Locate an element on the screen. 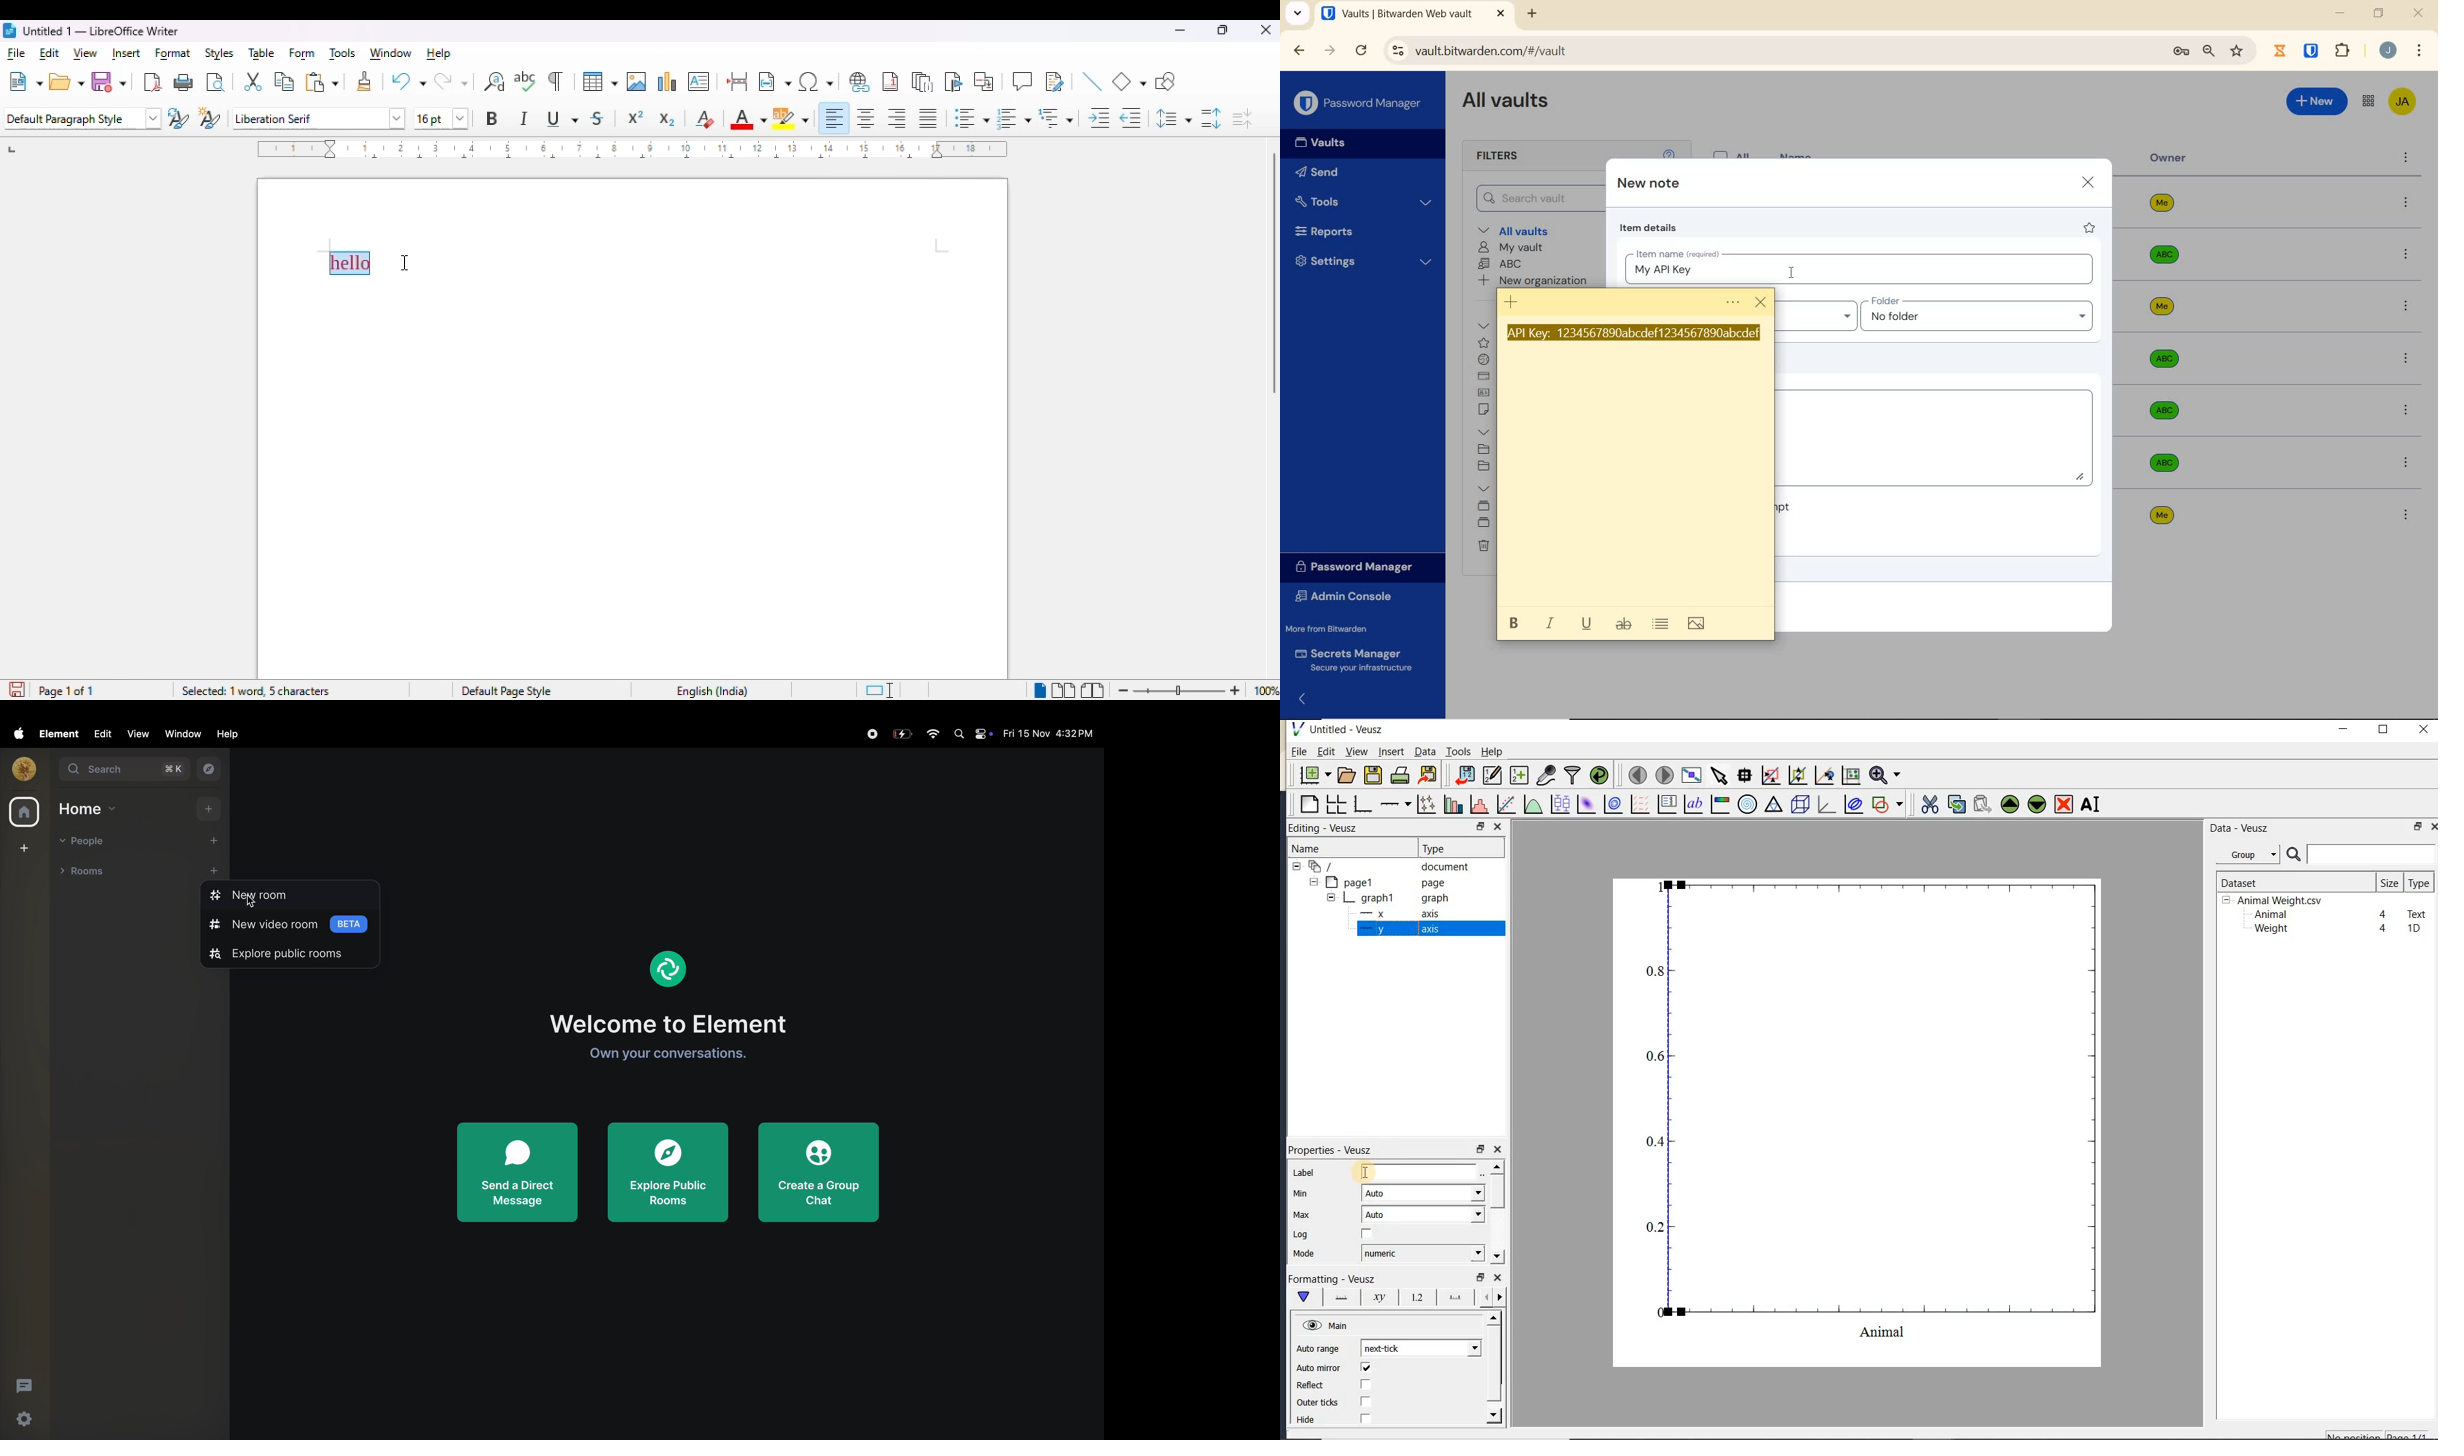 Image resolution: width=2464 pixels, height=1456 pixels. element is located at coordinates (55, 734).